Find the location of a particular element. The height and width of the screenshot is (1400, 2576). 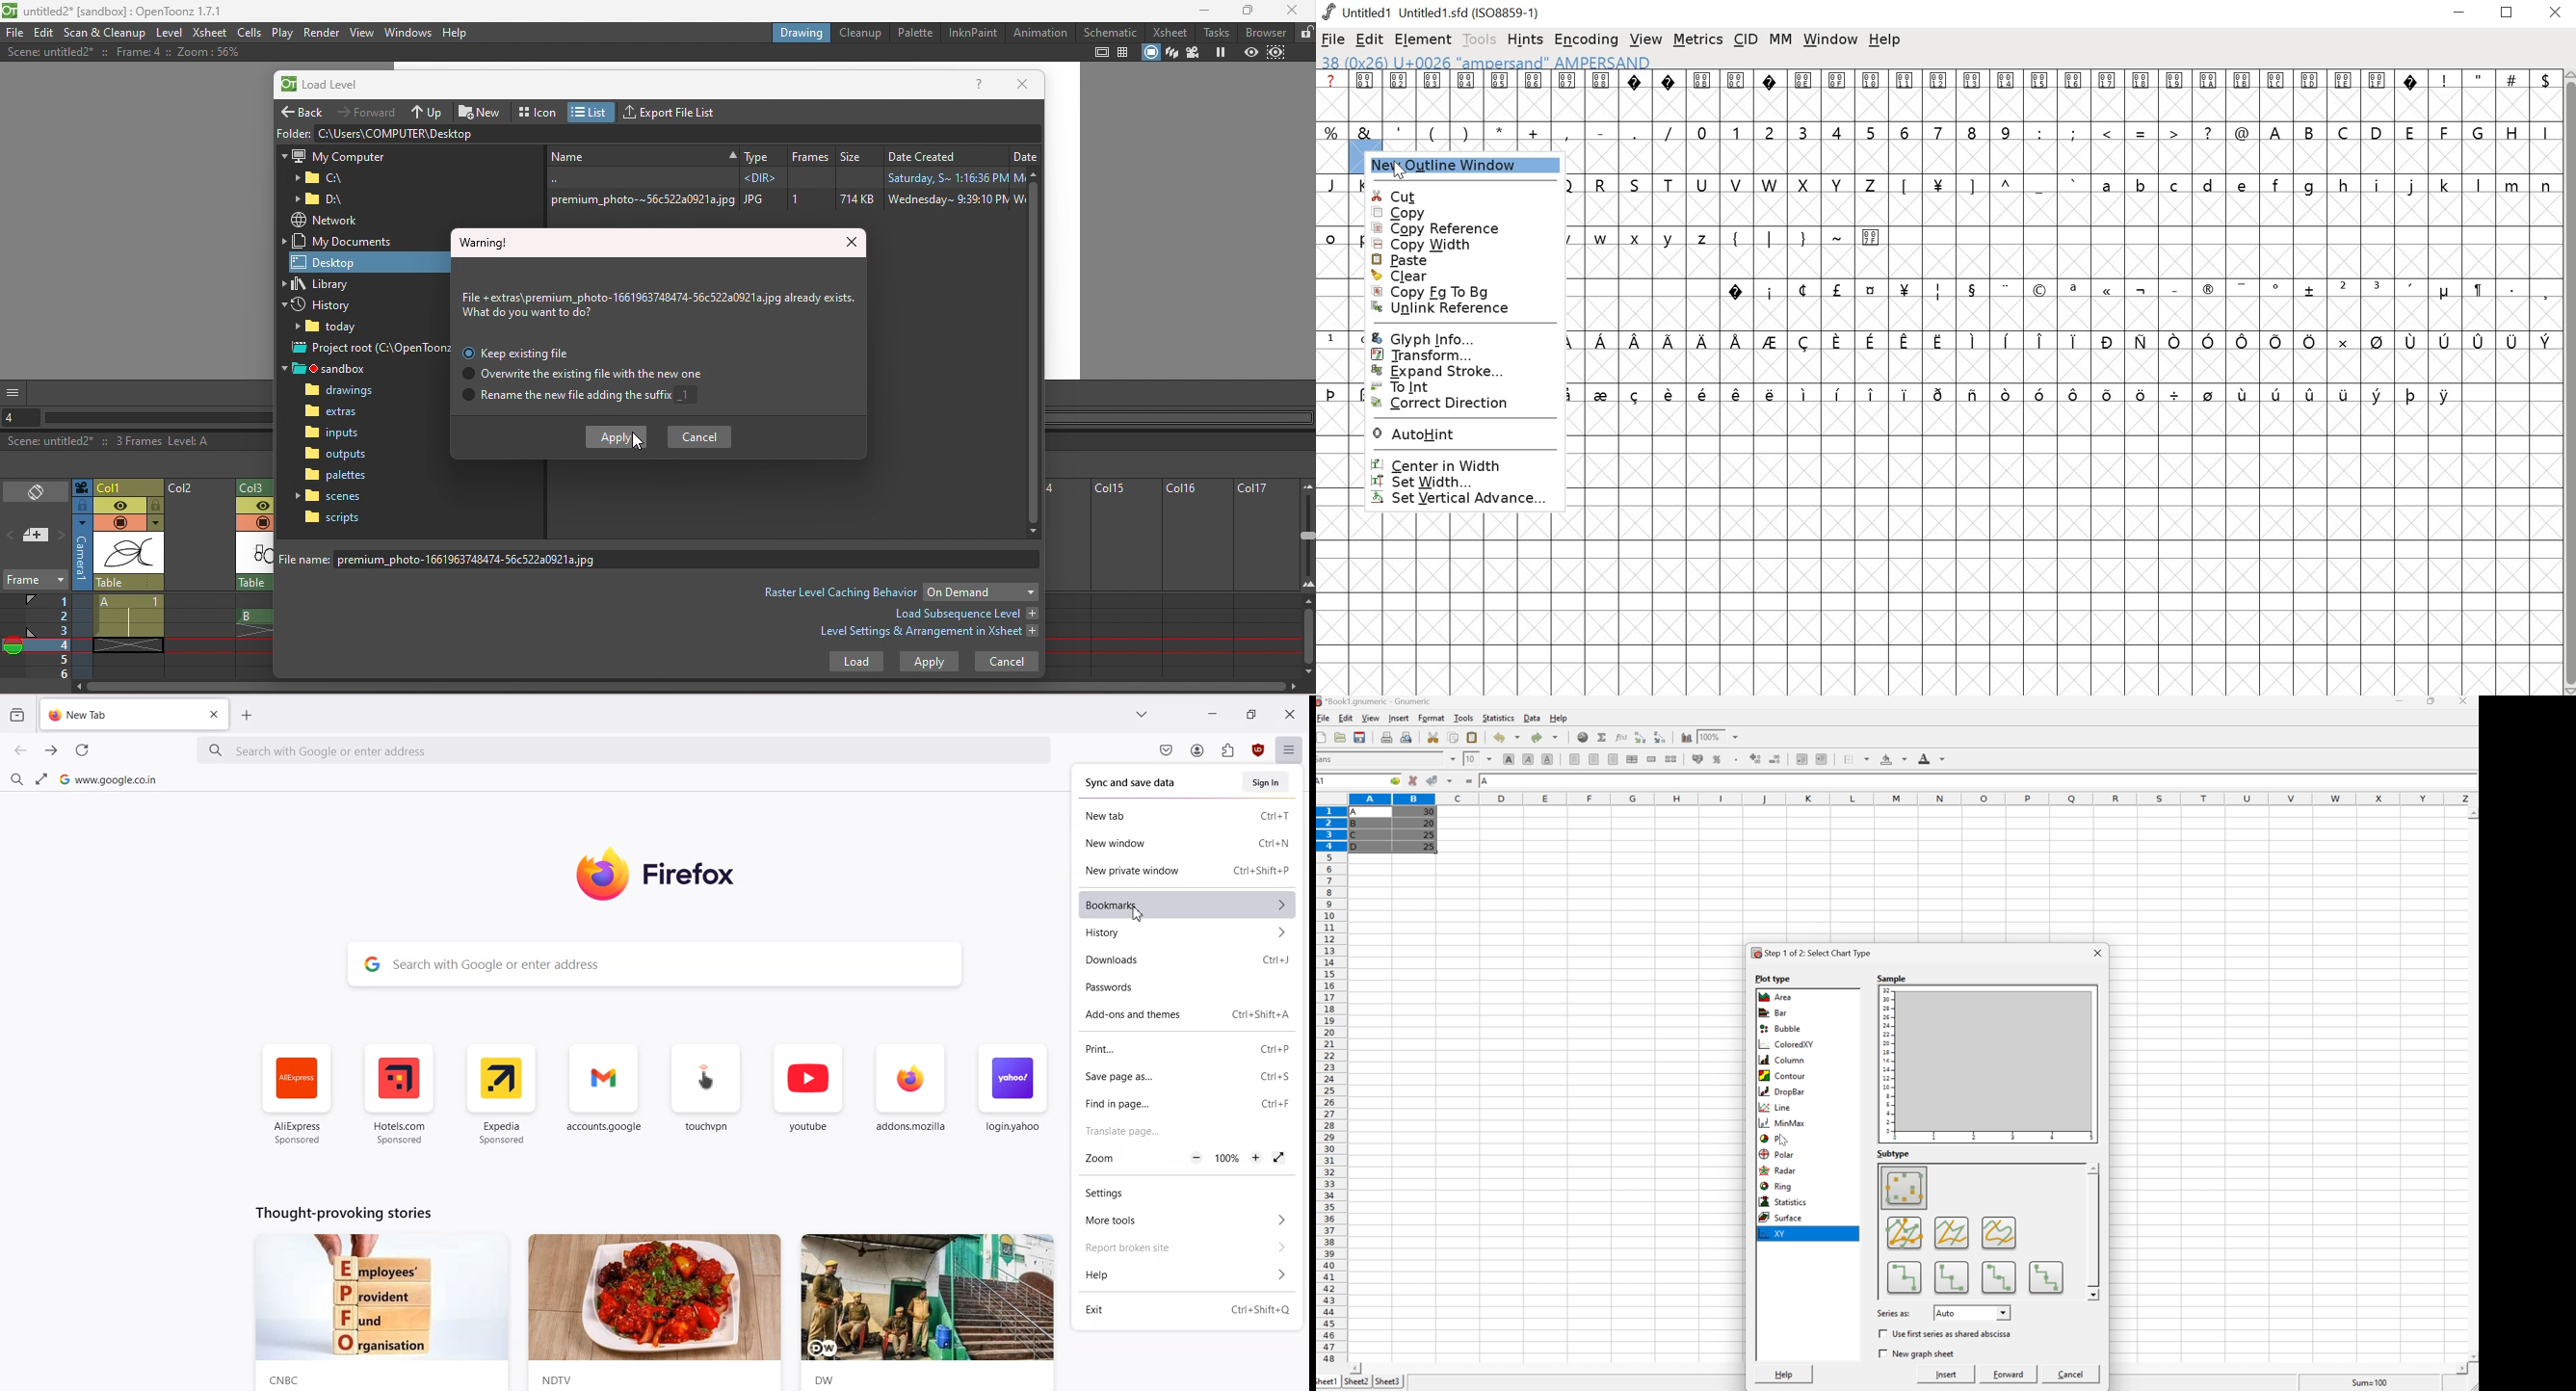

Outputs is located at coordinates (335, 454).